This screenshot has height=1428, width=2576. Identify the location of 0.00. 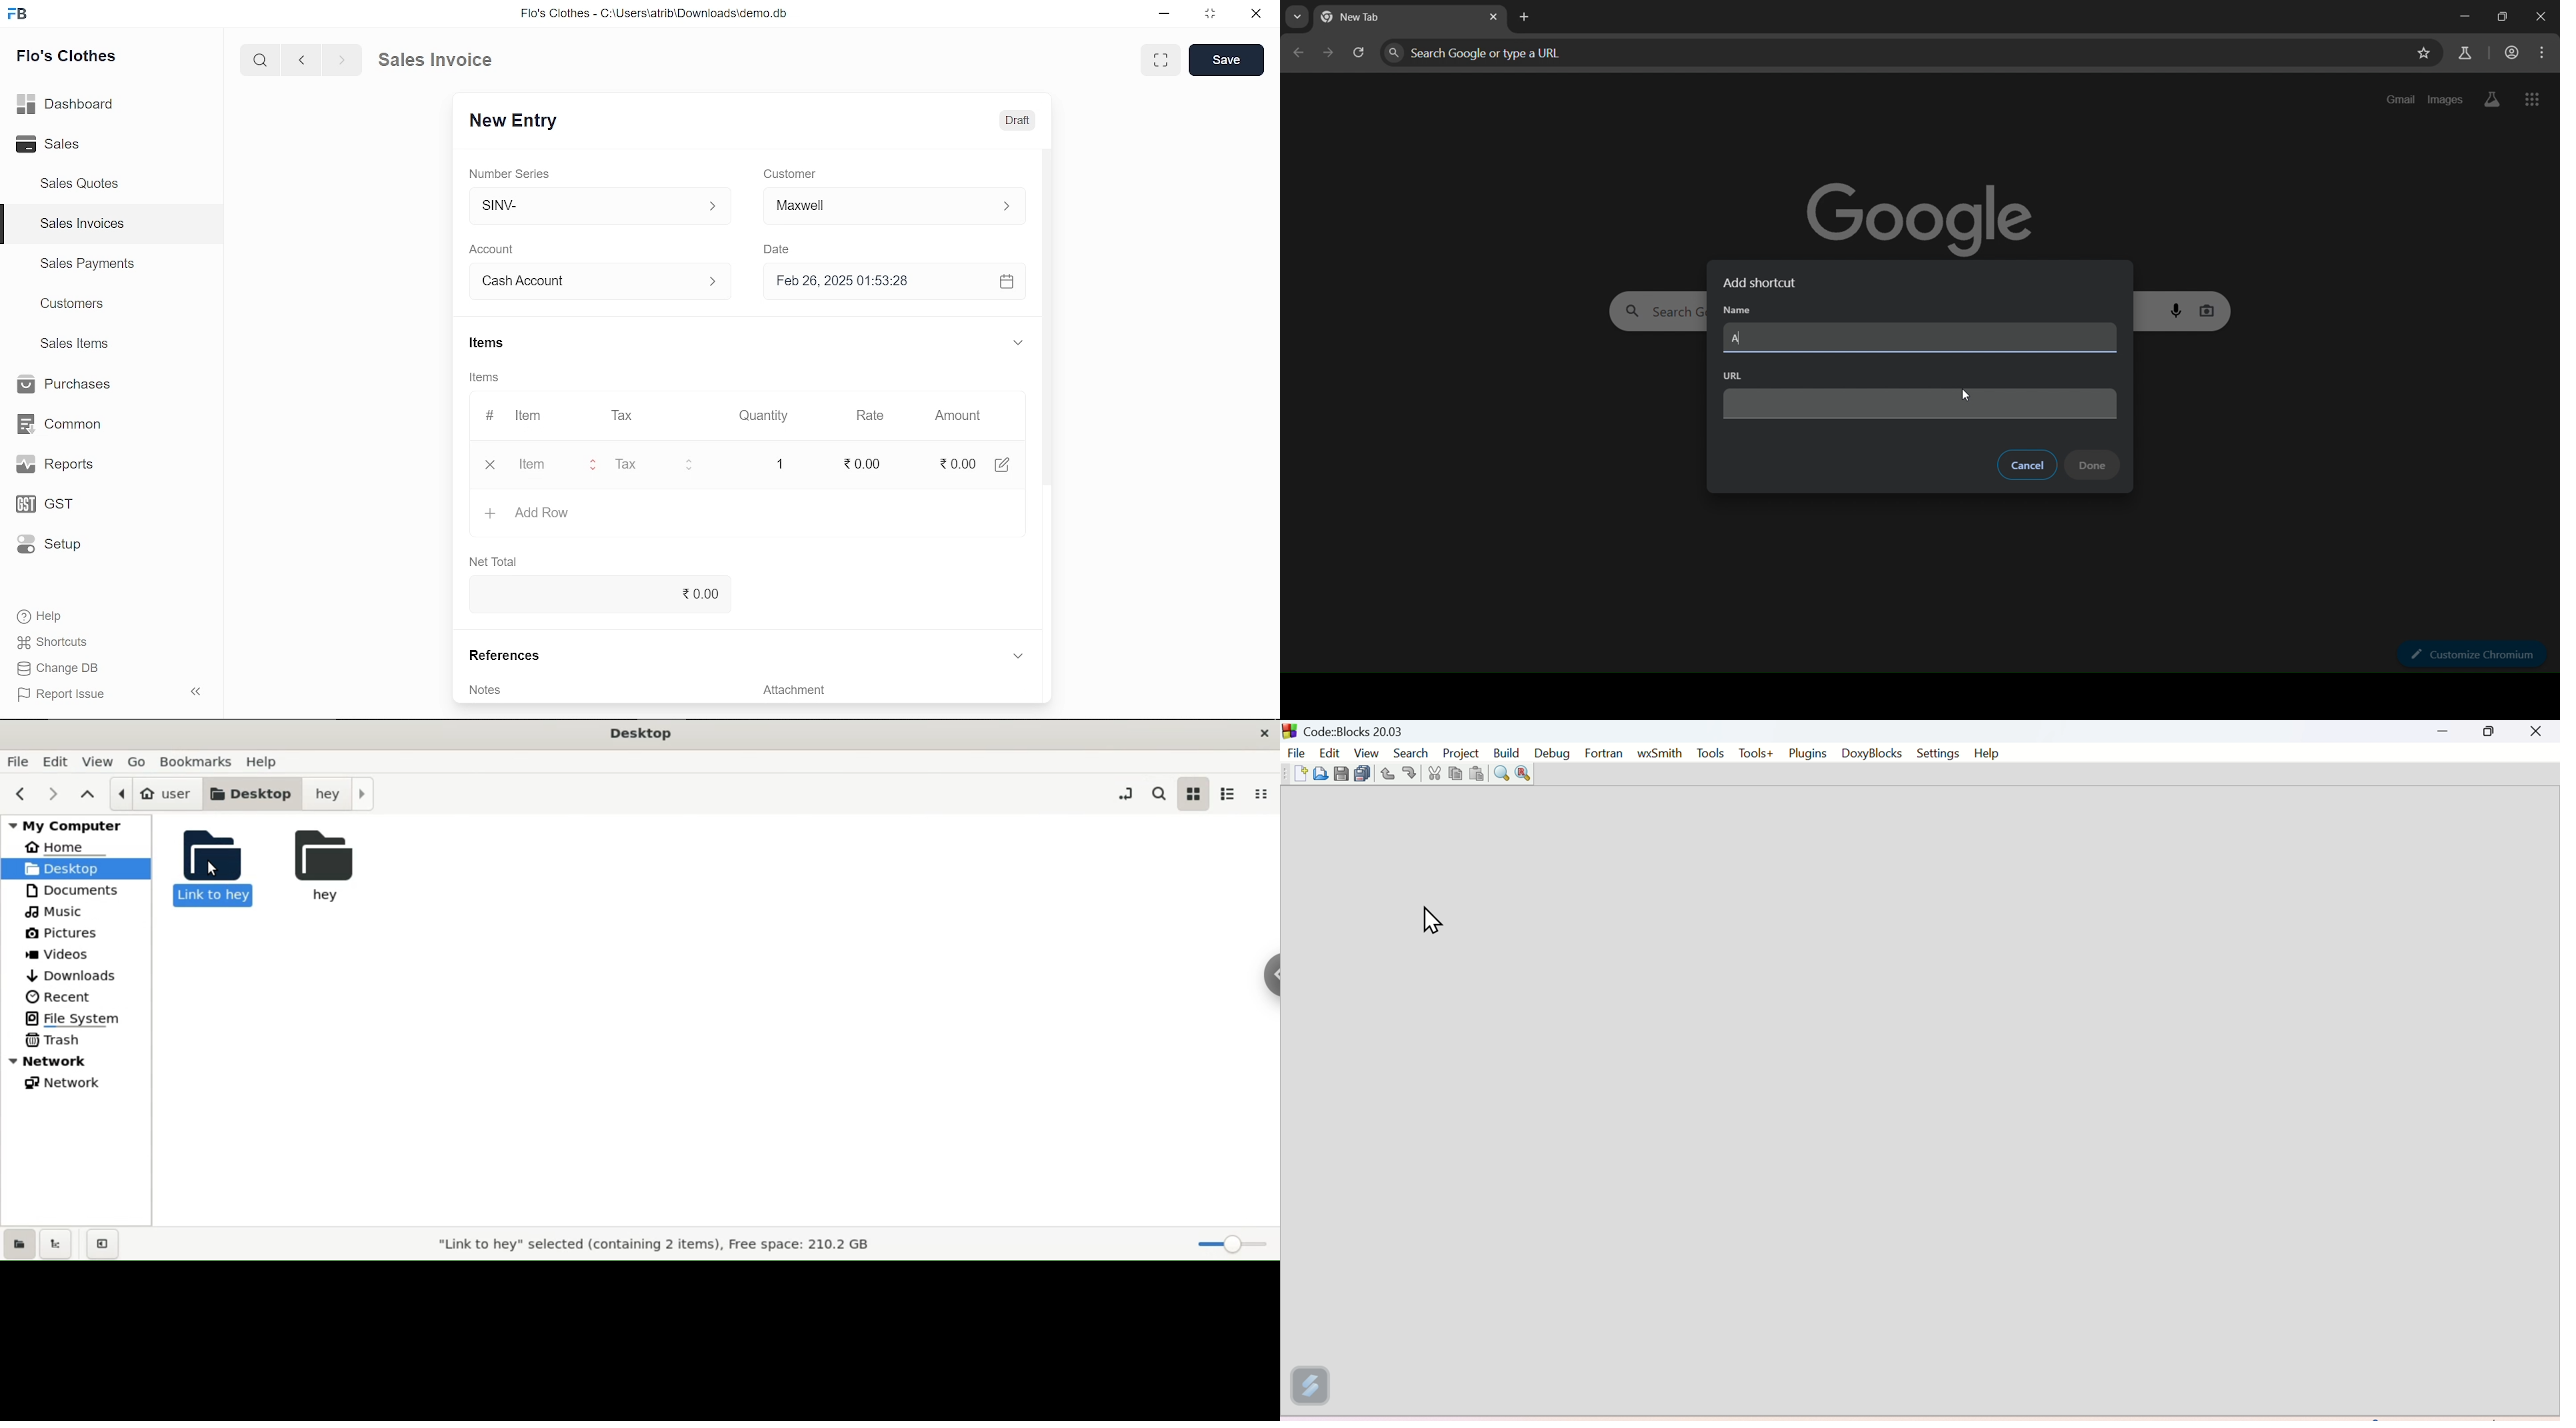
(594, 595).